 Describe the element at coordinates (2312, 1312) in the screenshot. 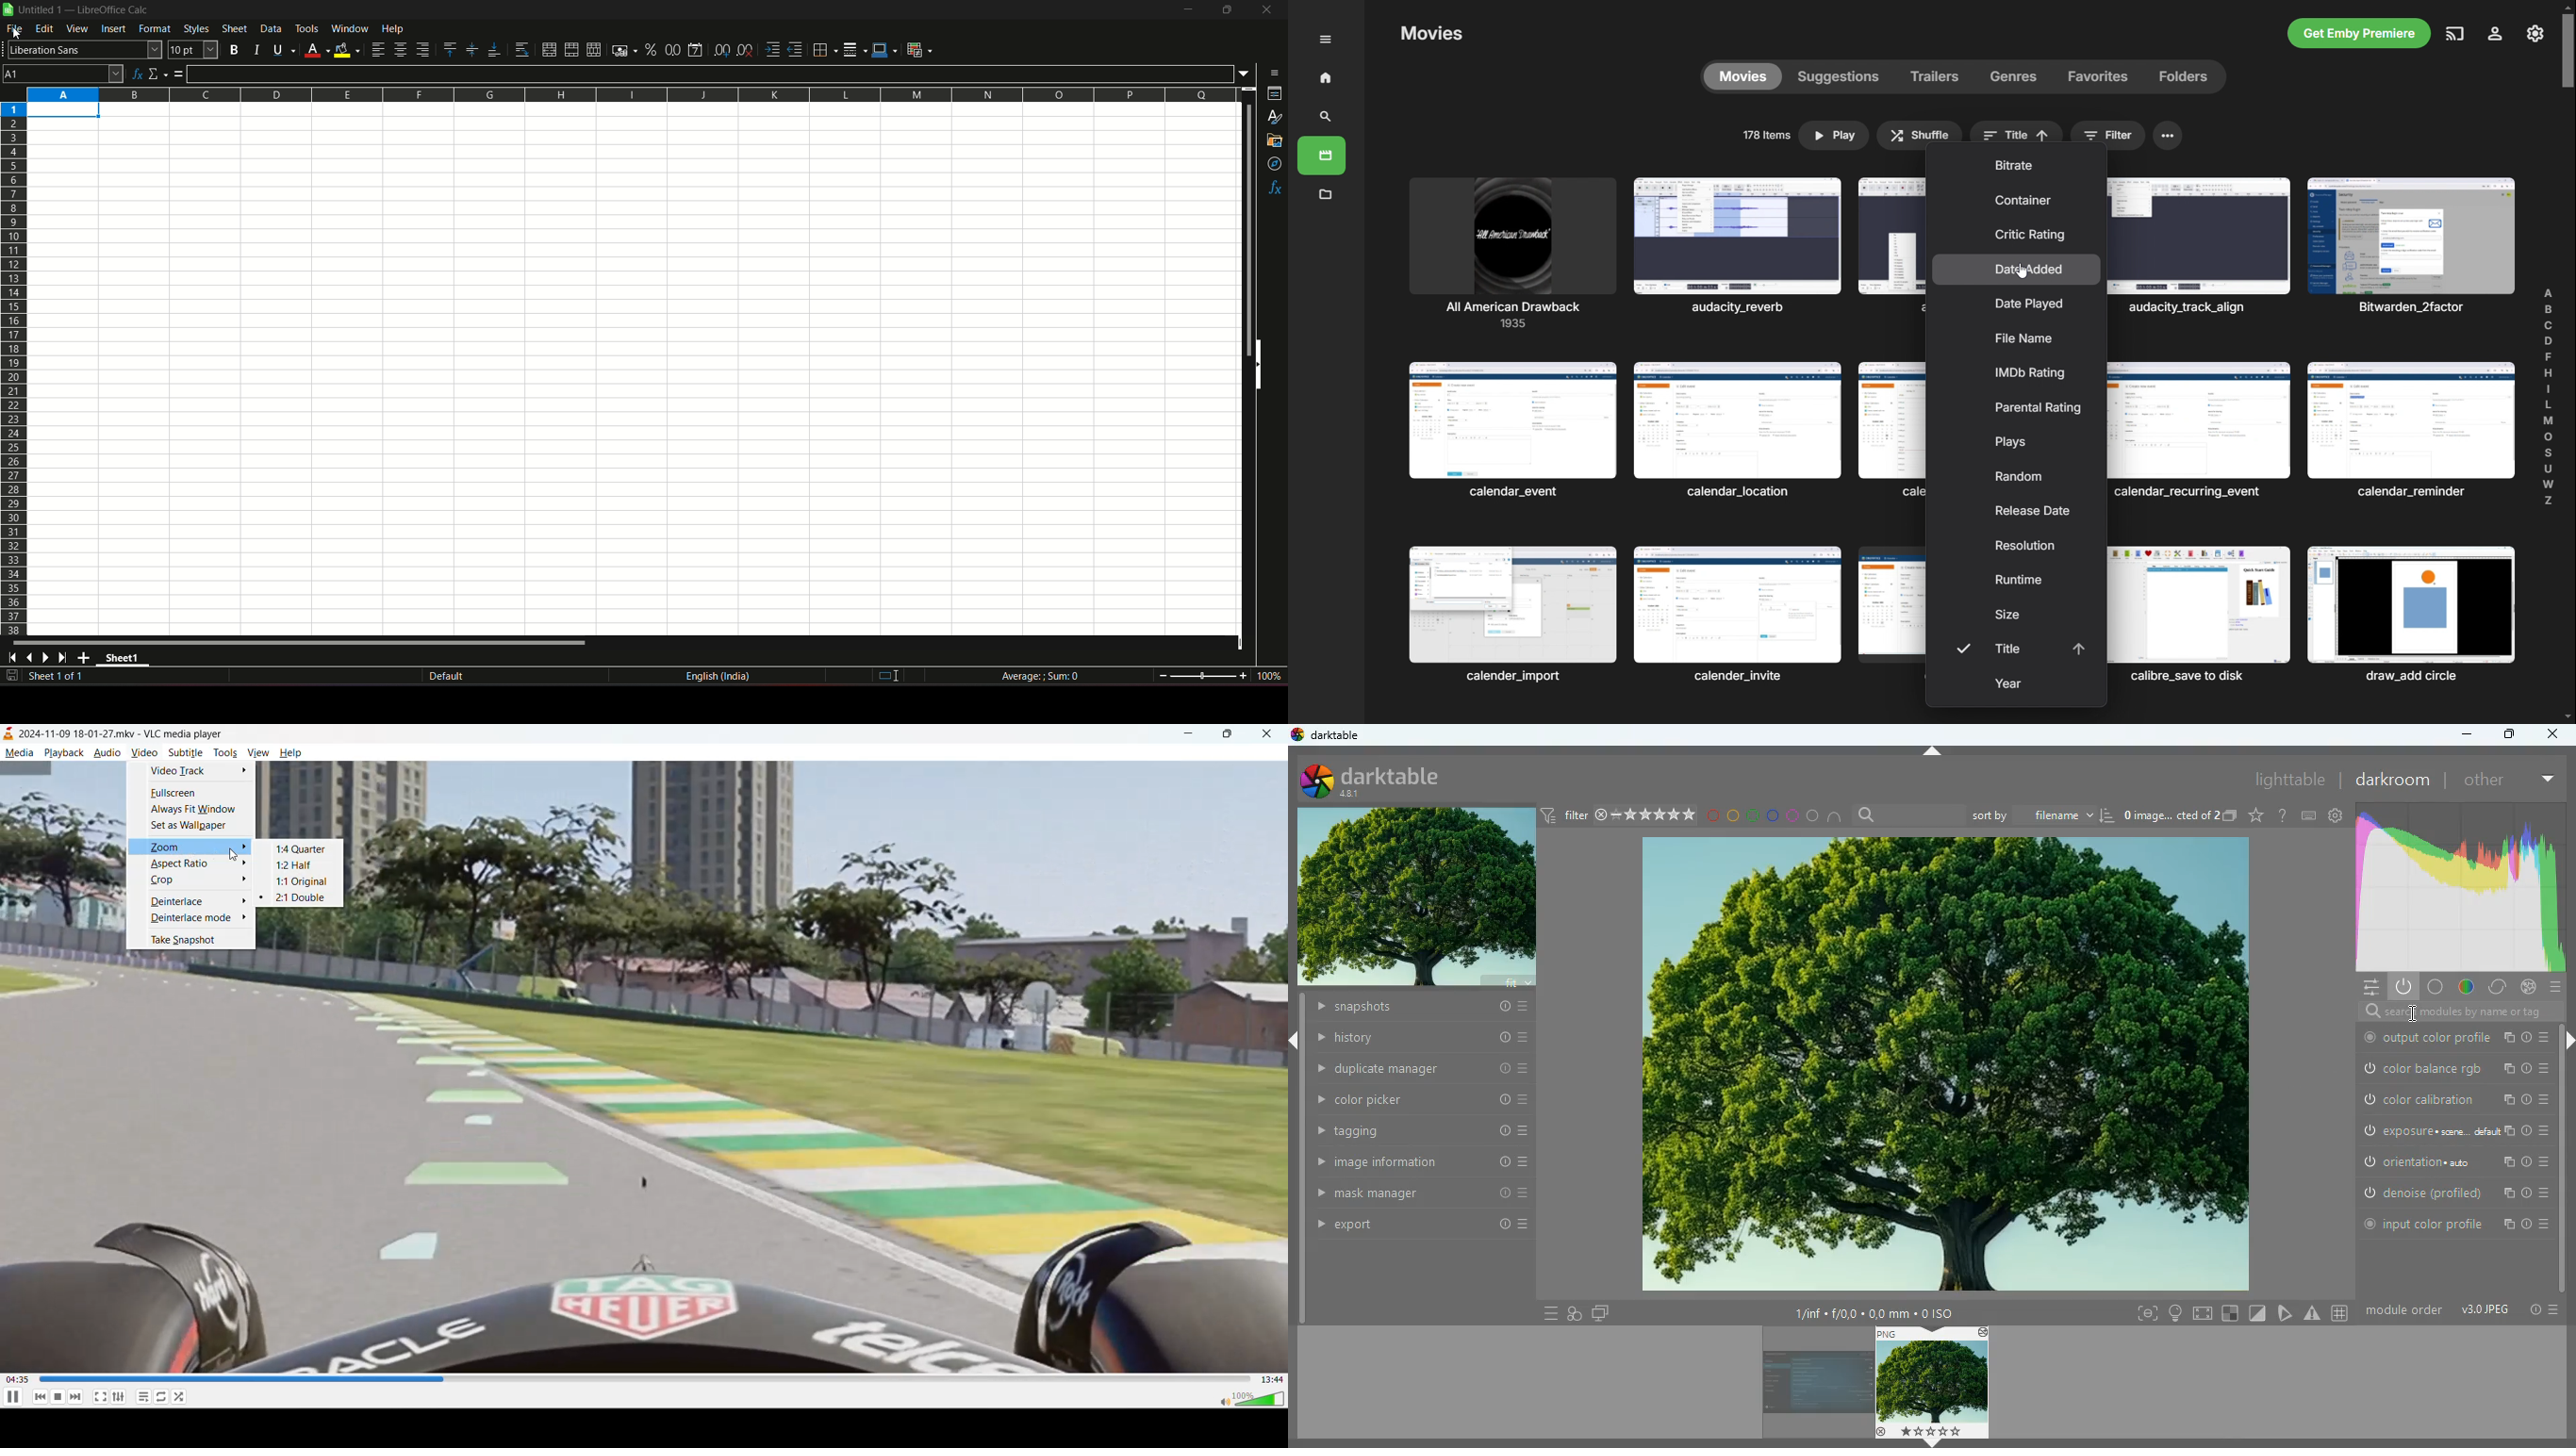

I see `warning` at that location.